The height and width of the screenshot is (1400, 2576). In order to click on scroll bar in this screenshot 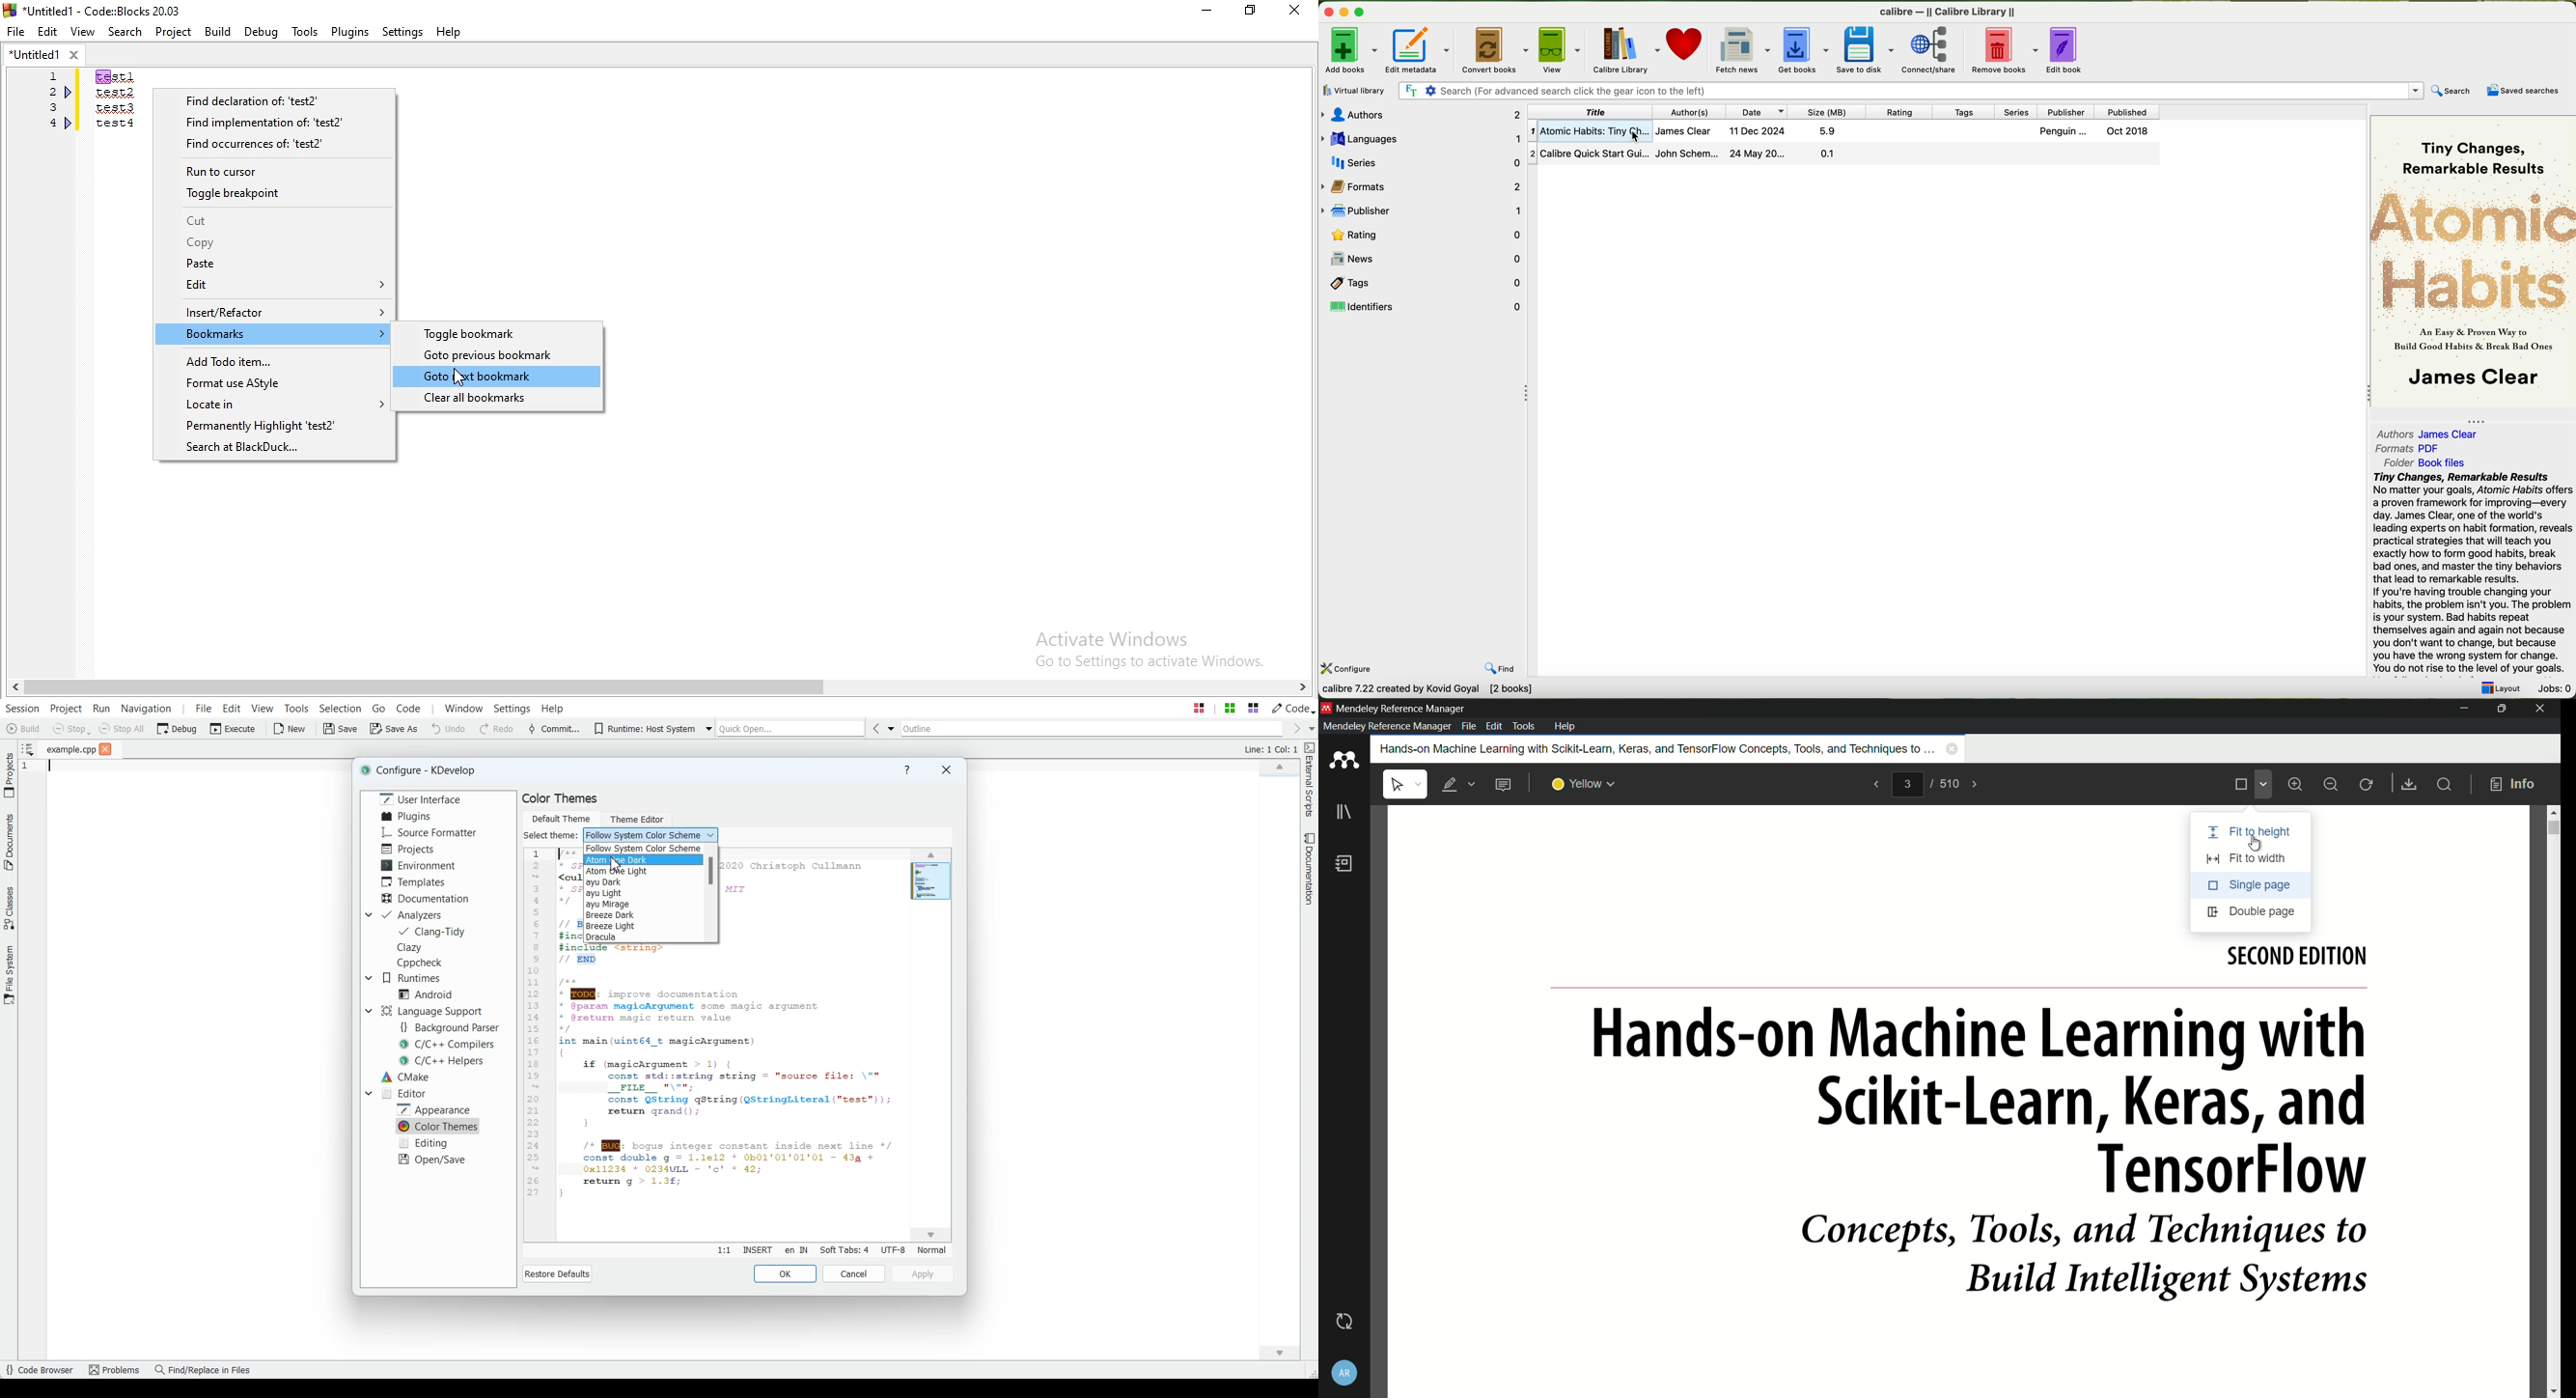, I will do `click(2553, 826)`.